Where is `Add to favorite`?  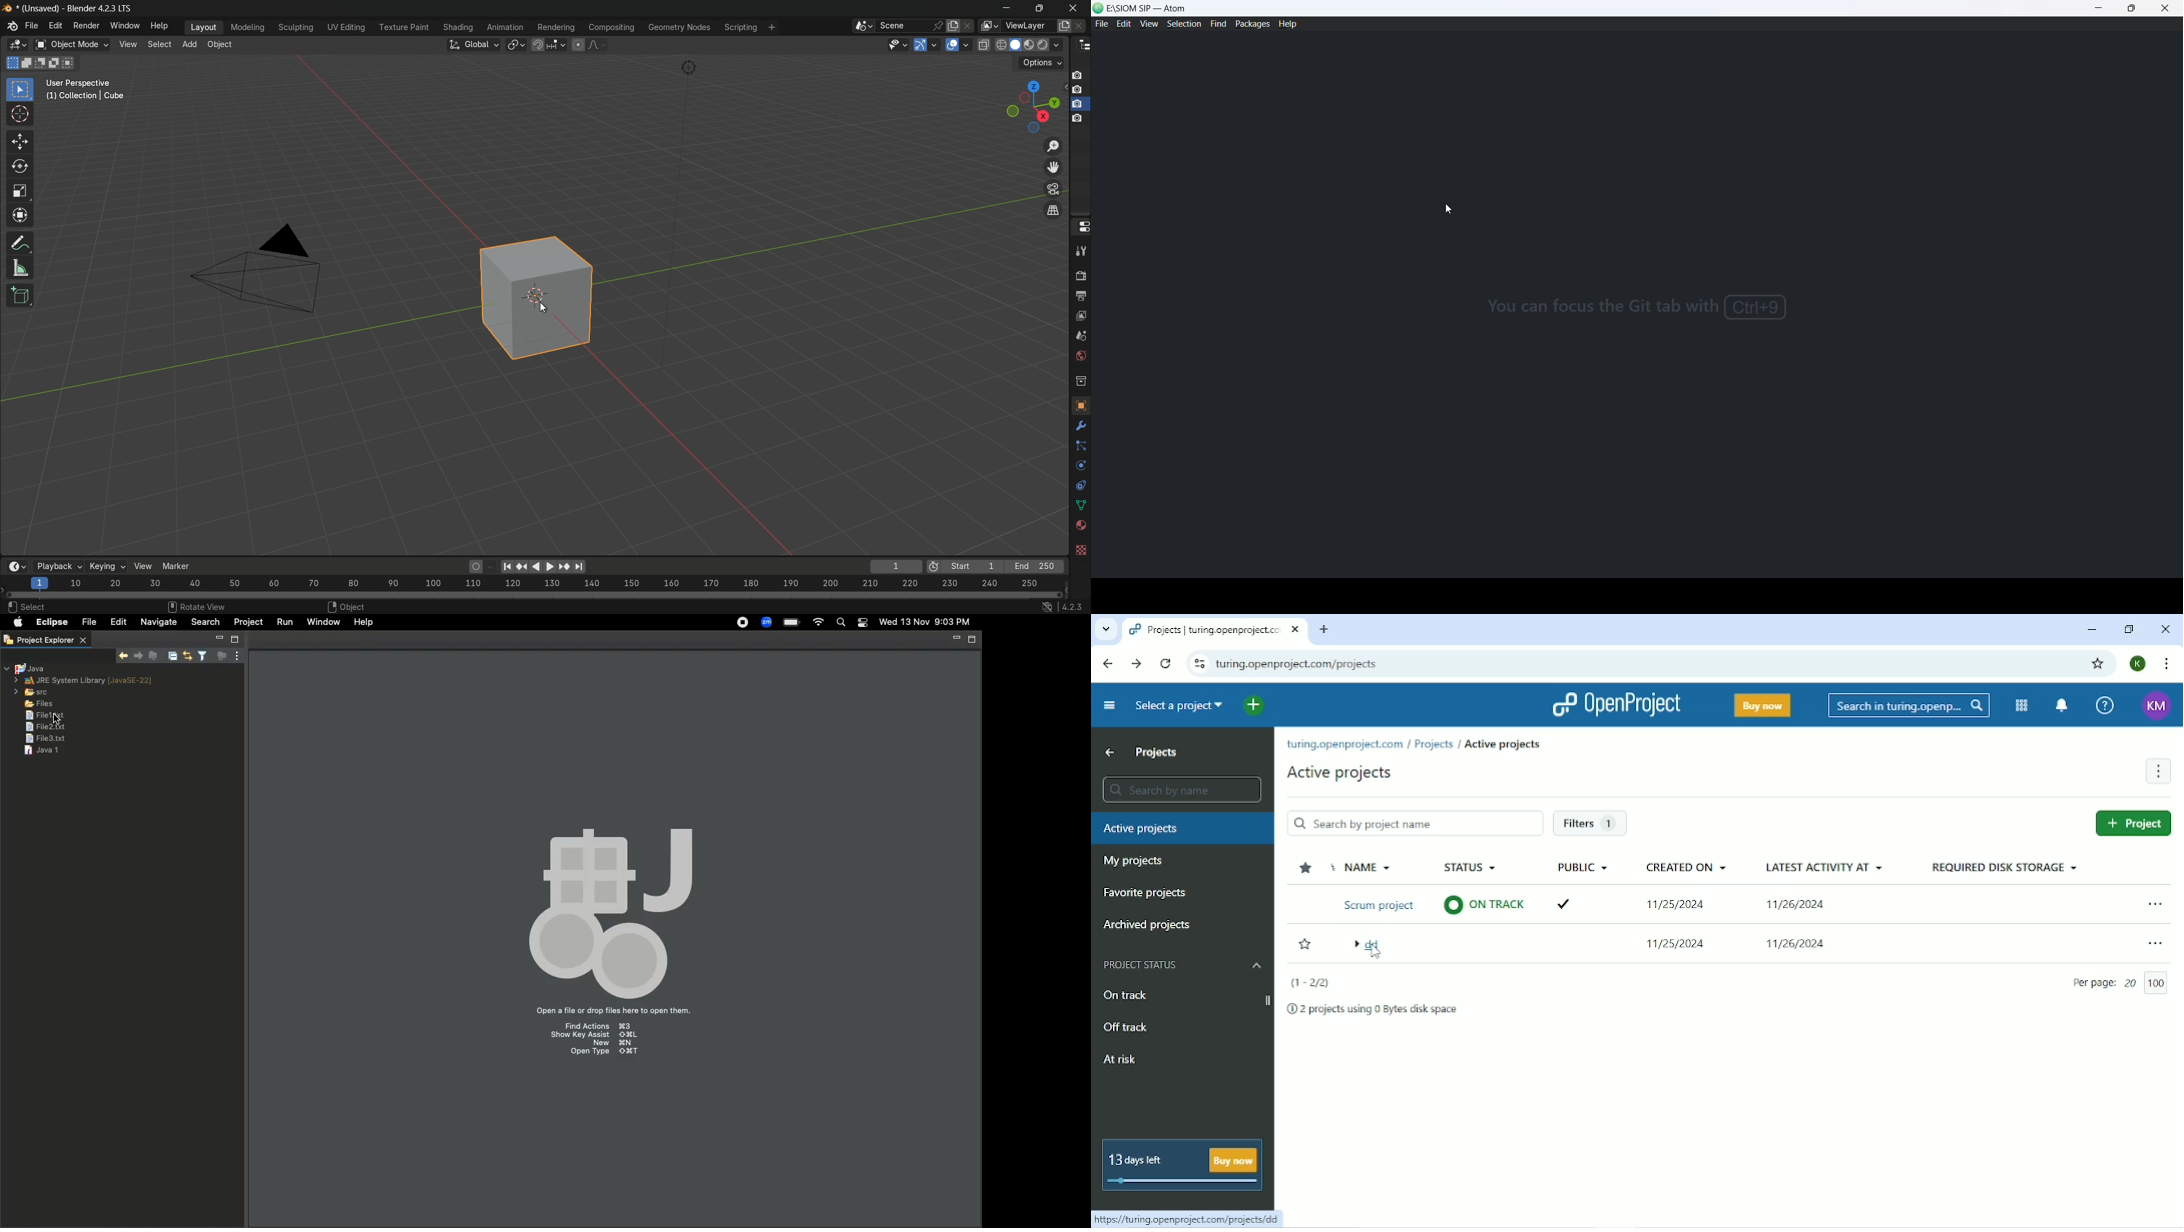 Add to favorite is located at coordinates (1304, 944).